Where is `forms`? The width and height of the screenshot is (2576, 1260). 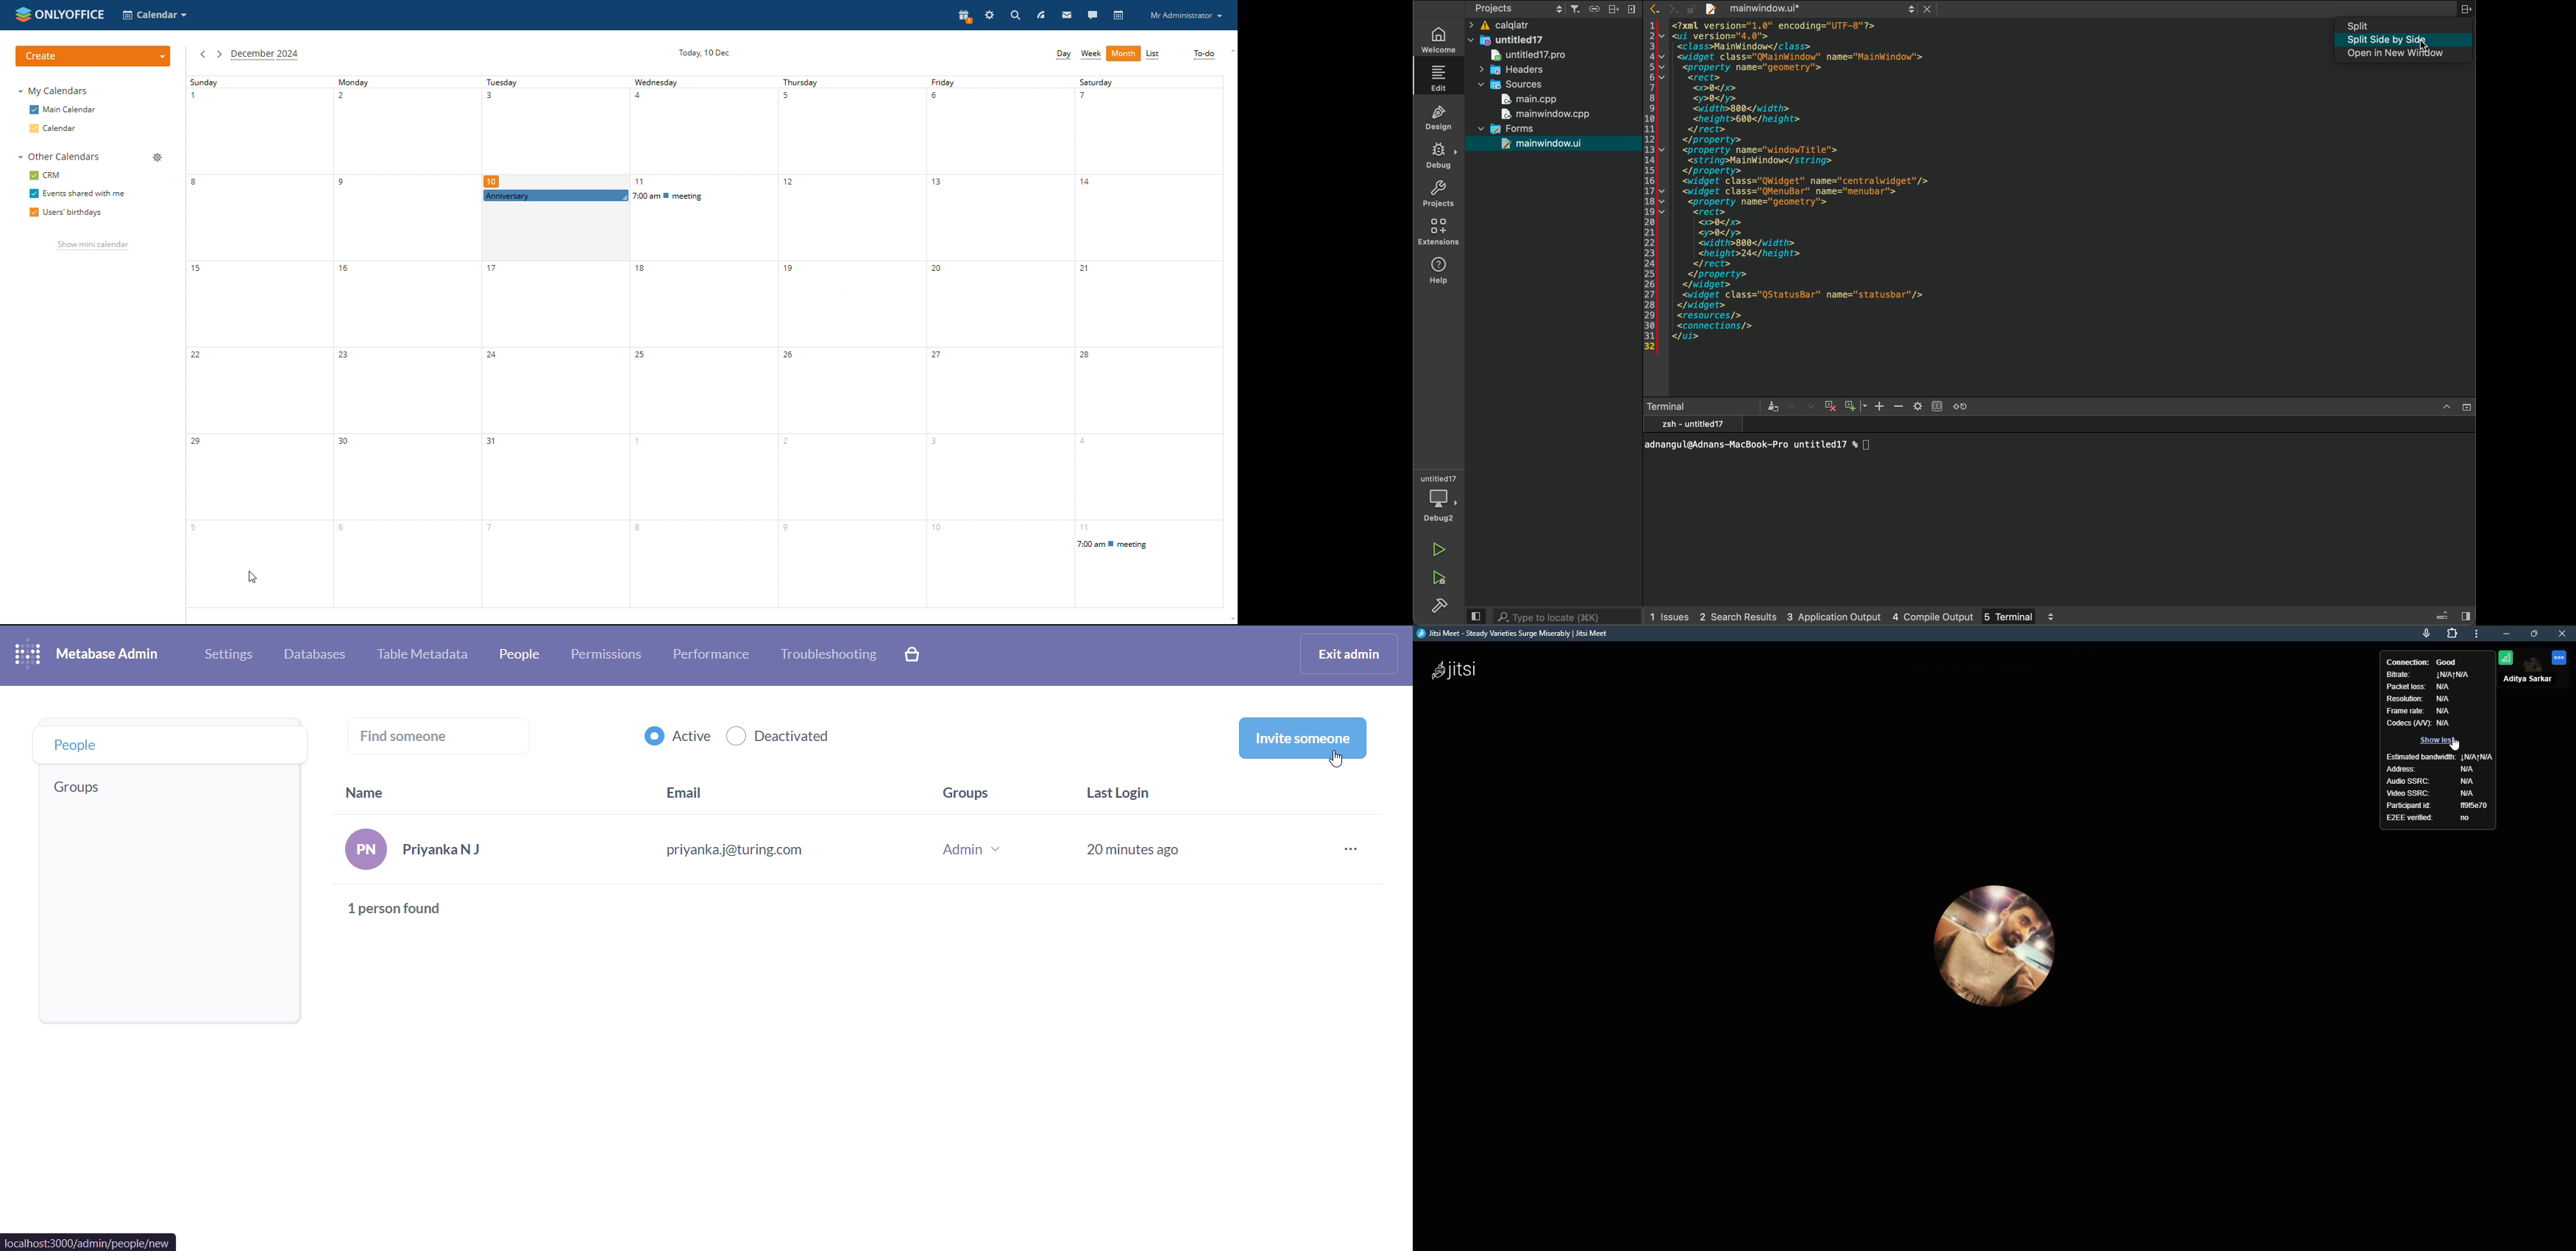 forms is located at coordinates (1503, 128).